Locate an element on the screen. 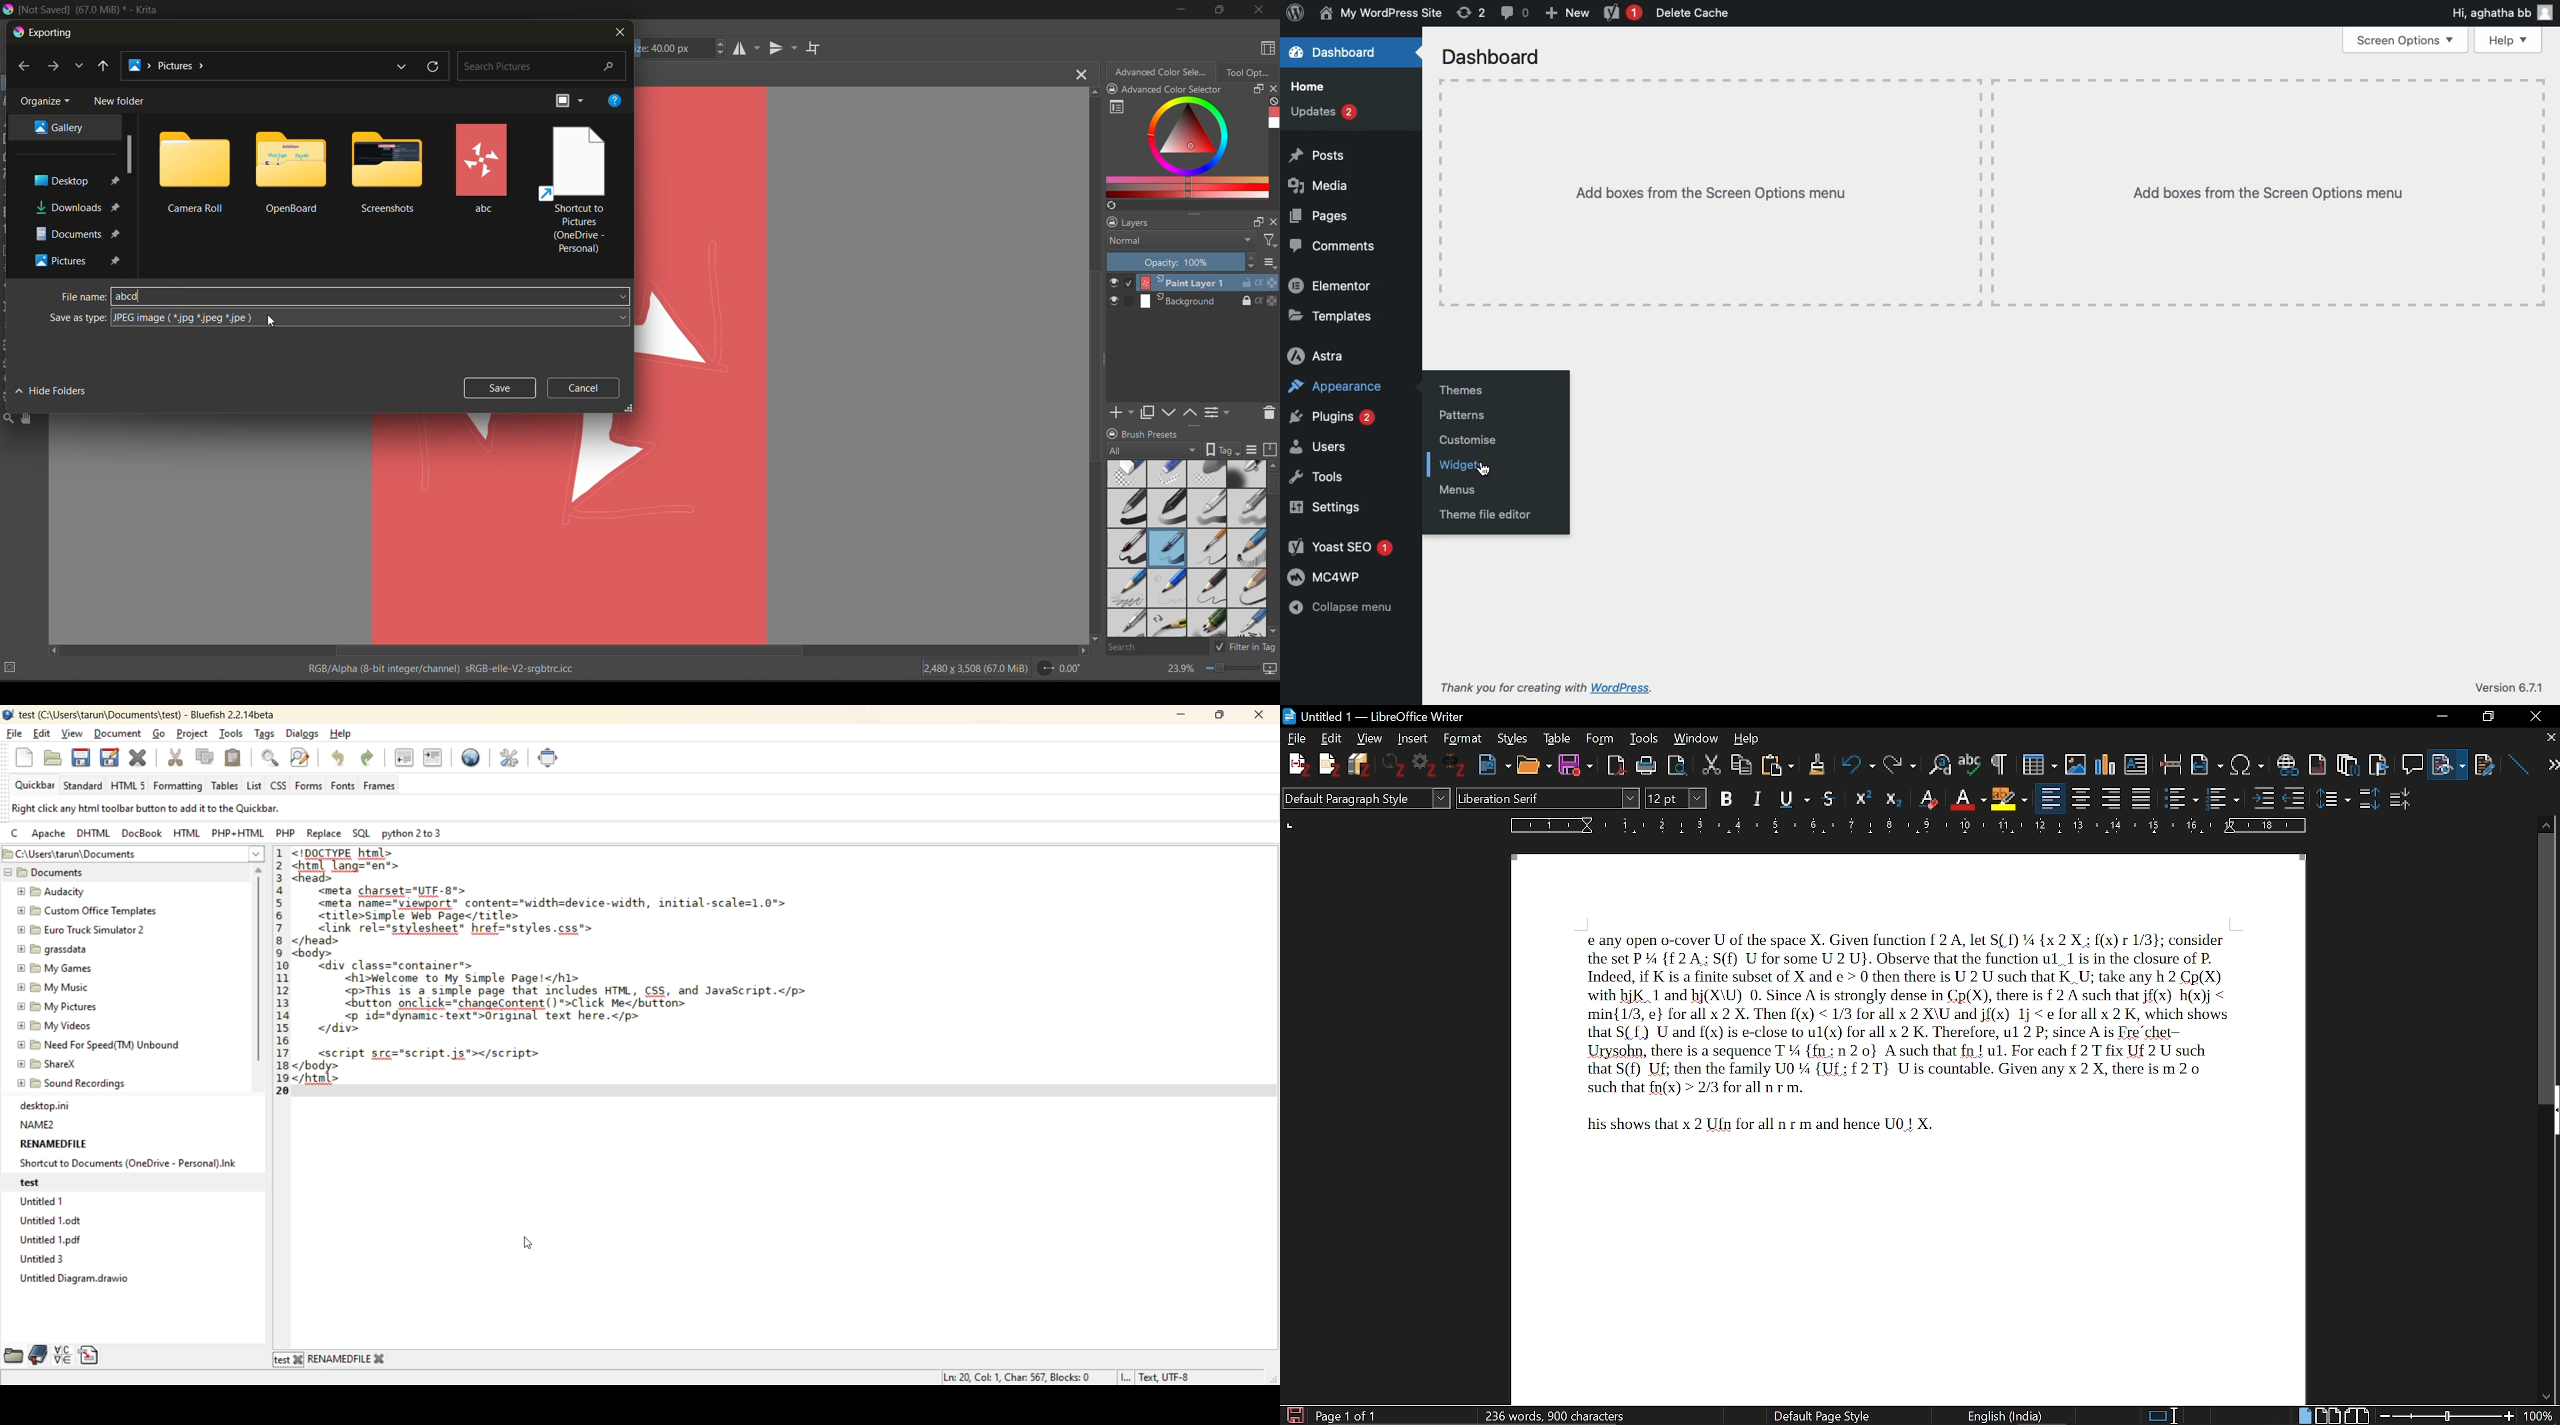 The height and width of the screenshot is (1428, 2576). Font Size is located at coordinates (1663, 799).